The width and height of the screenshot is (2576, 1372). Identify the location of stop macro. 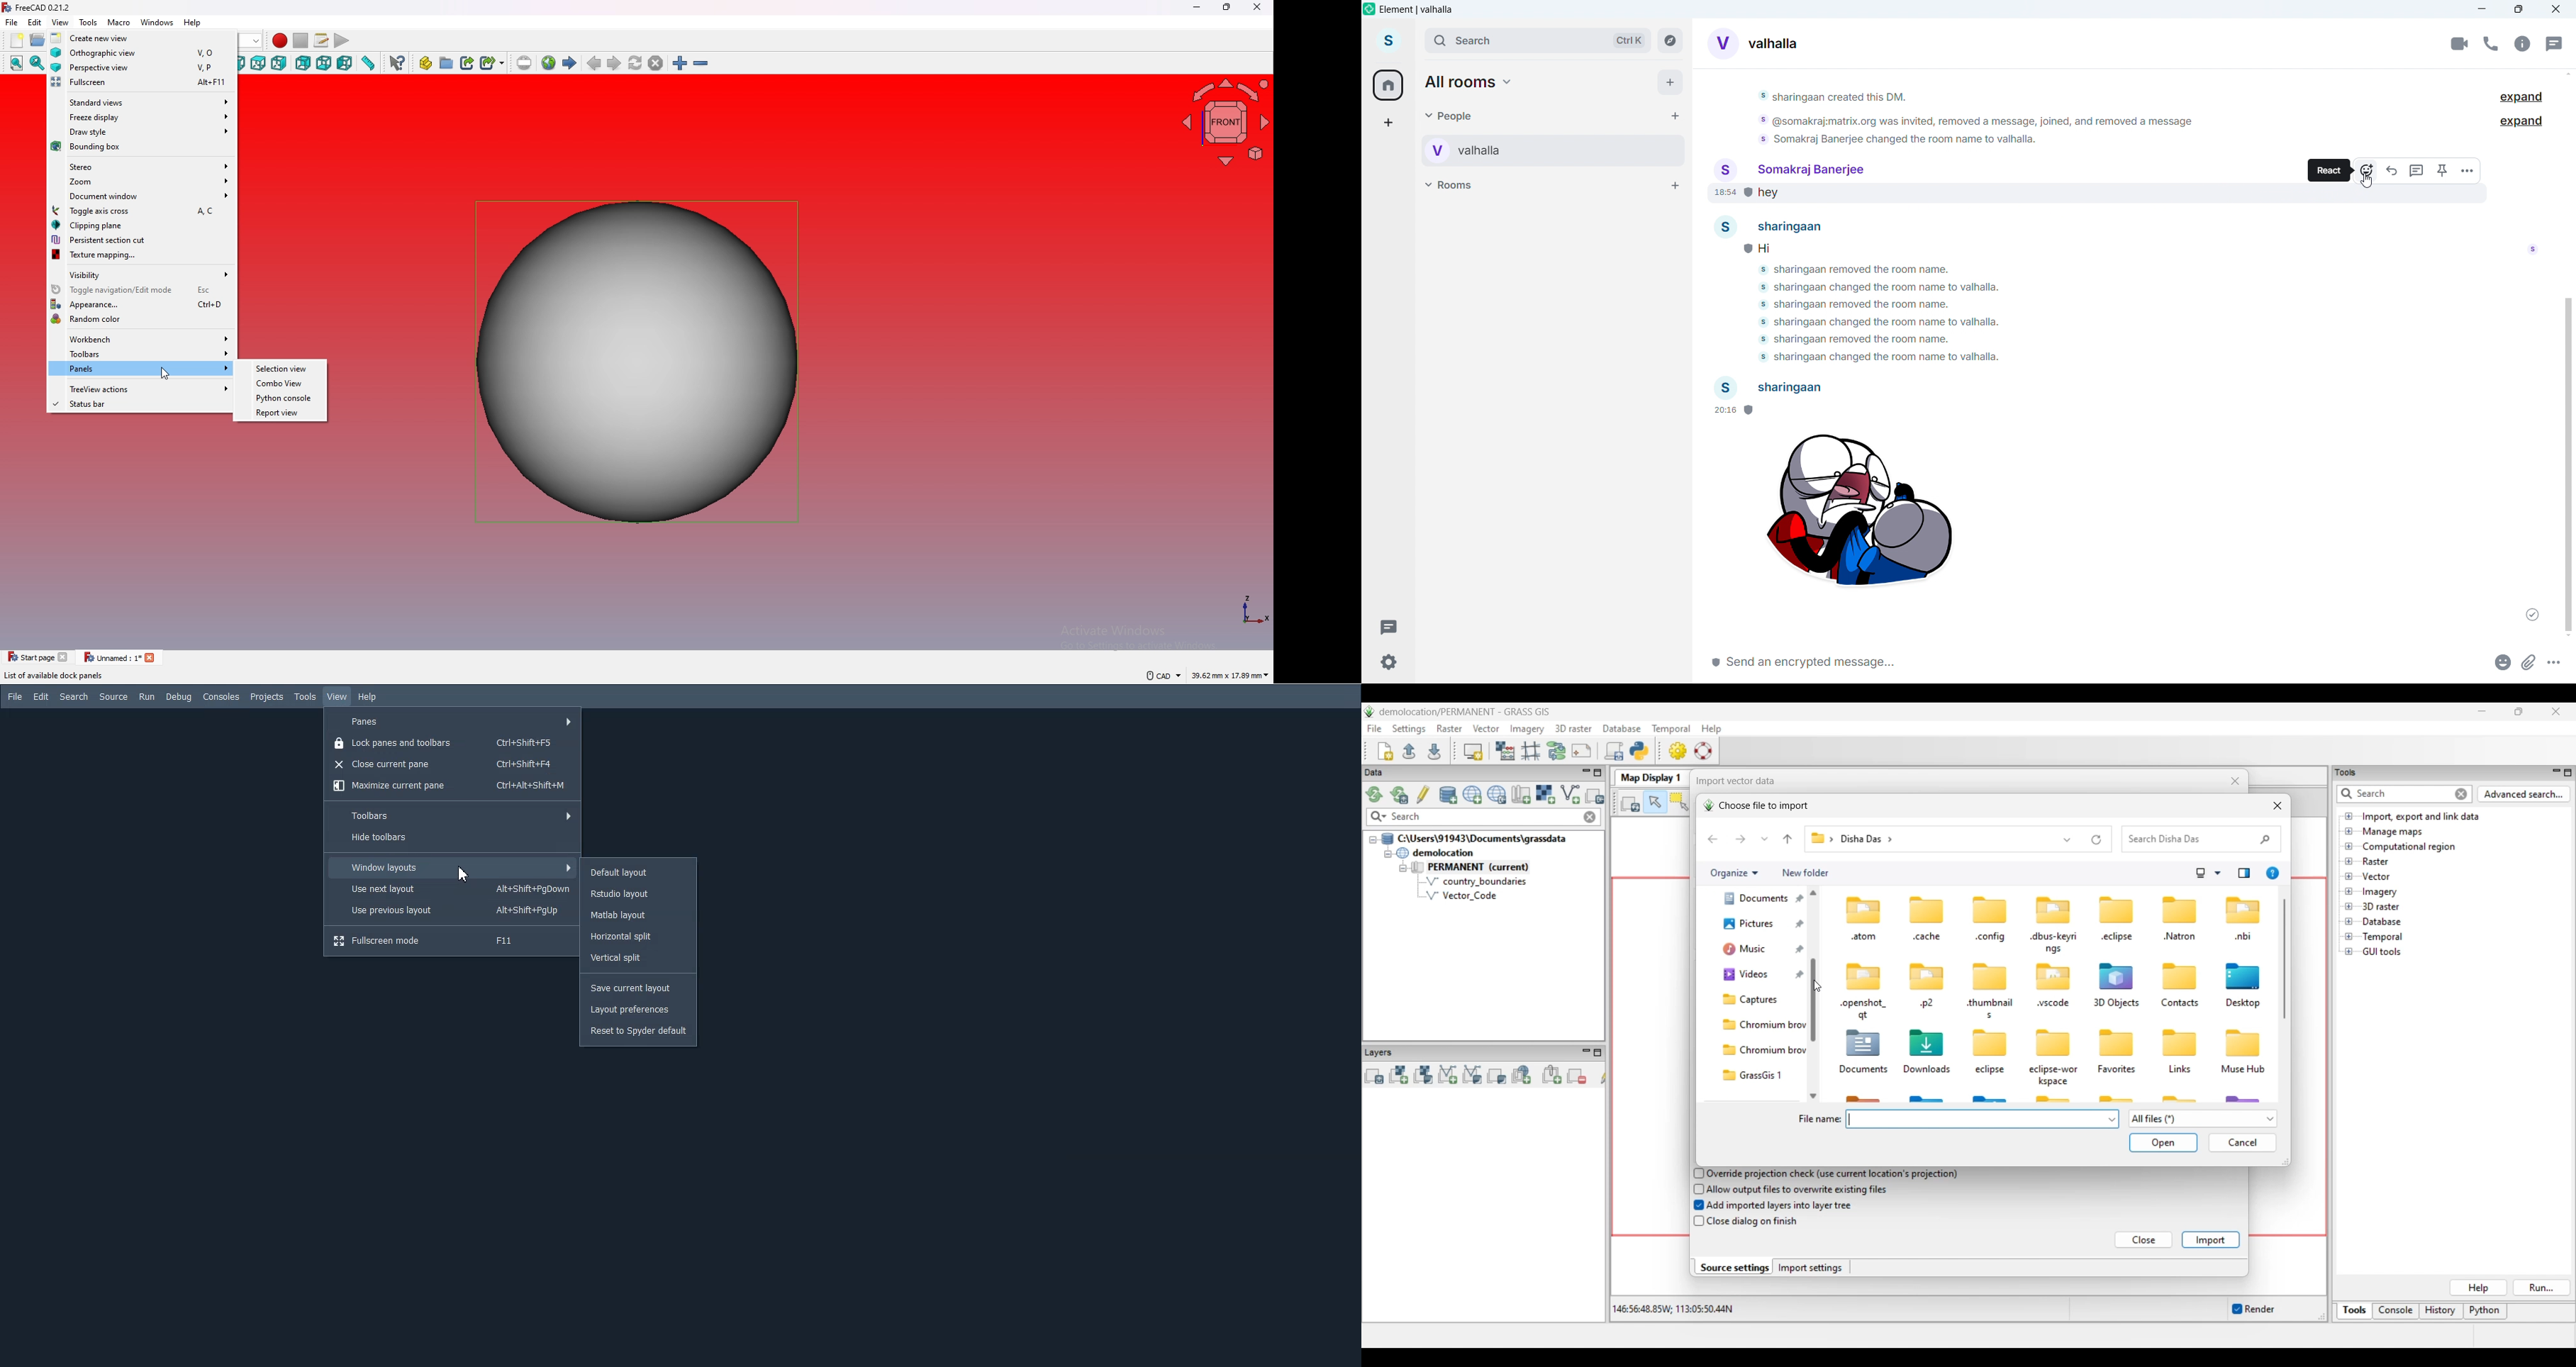
(301, 40).